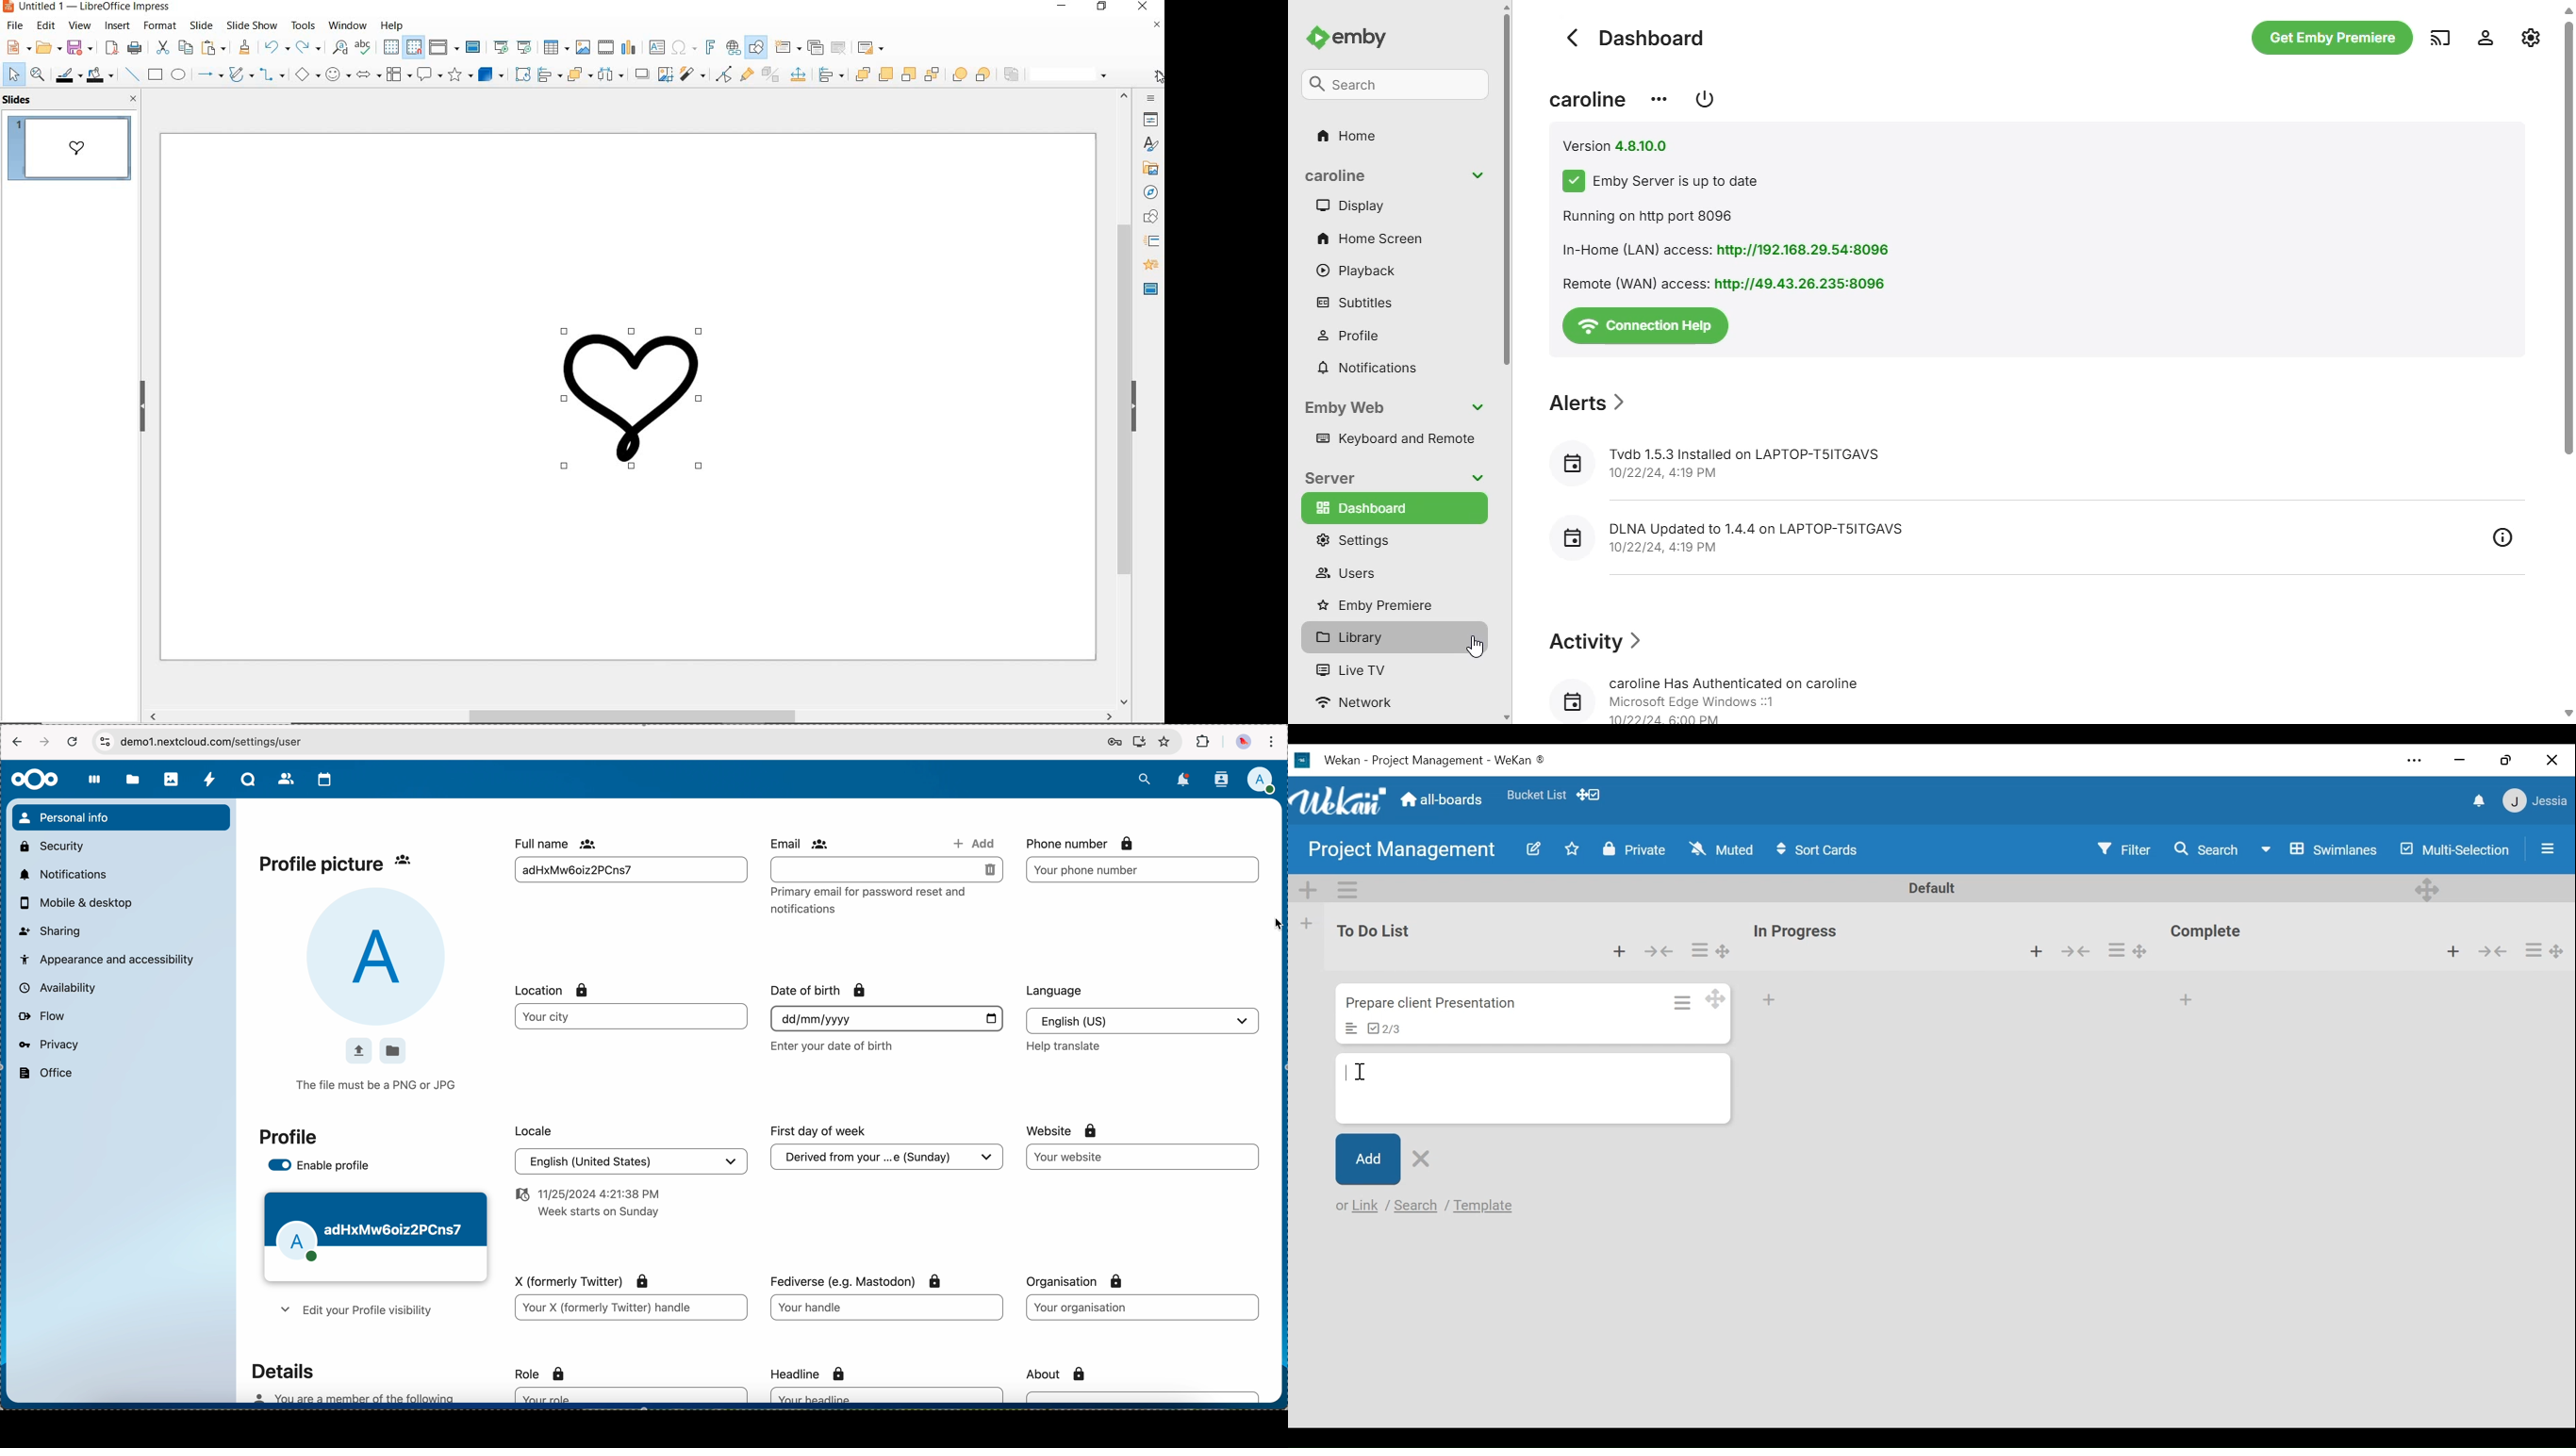 The width and height of the screenshot is (2576, 1456). I want to click on Talk, so click(250, 780).